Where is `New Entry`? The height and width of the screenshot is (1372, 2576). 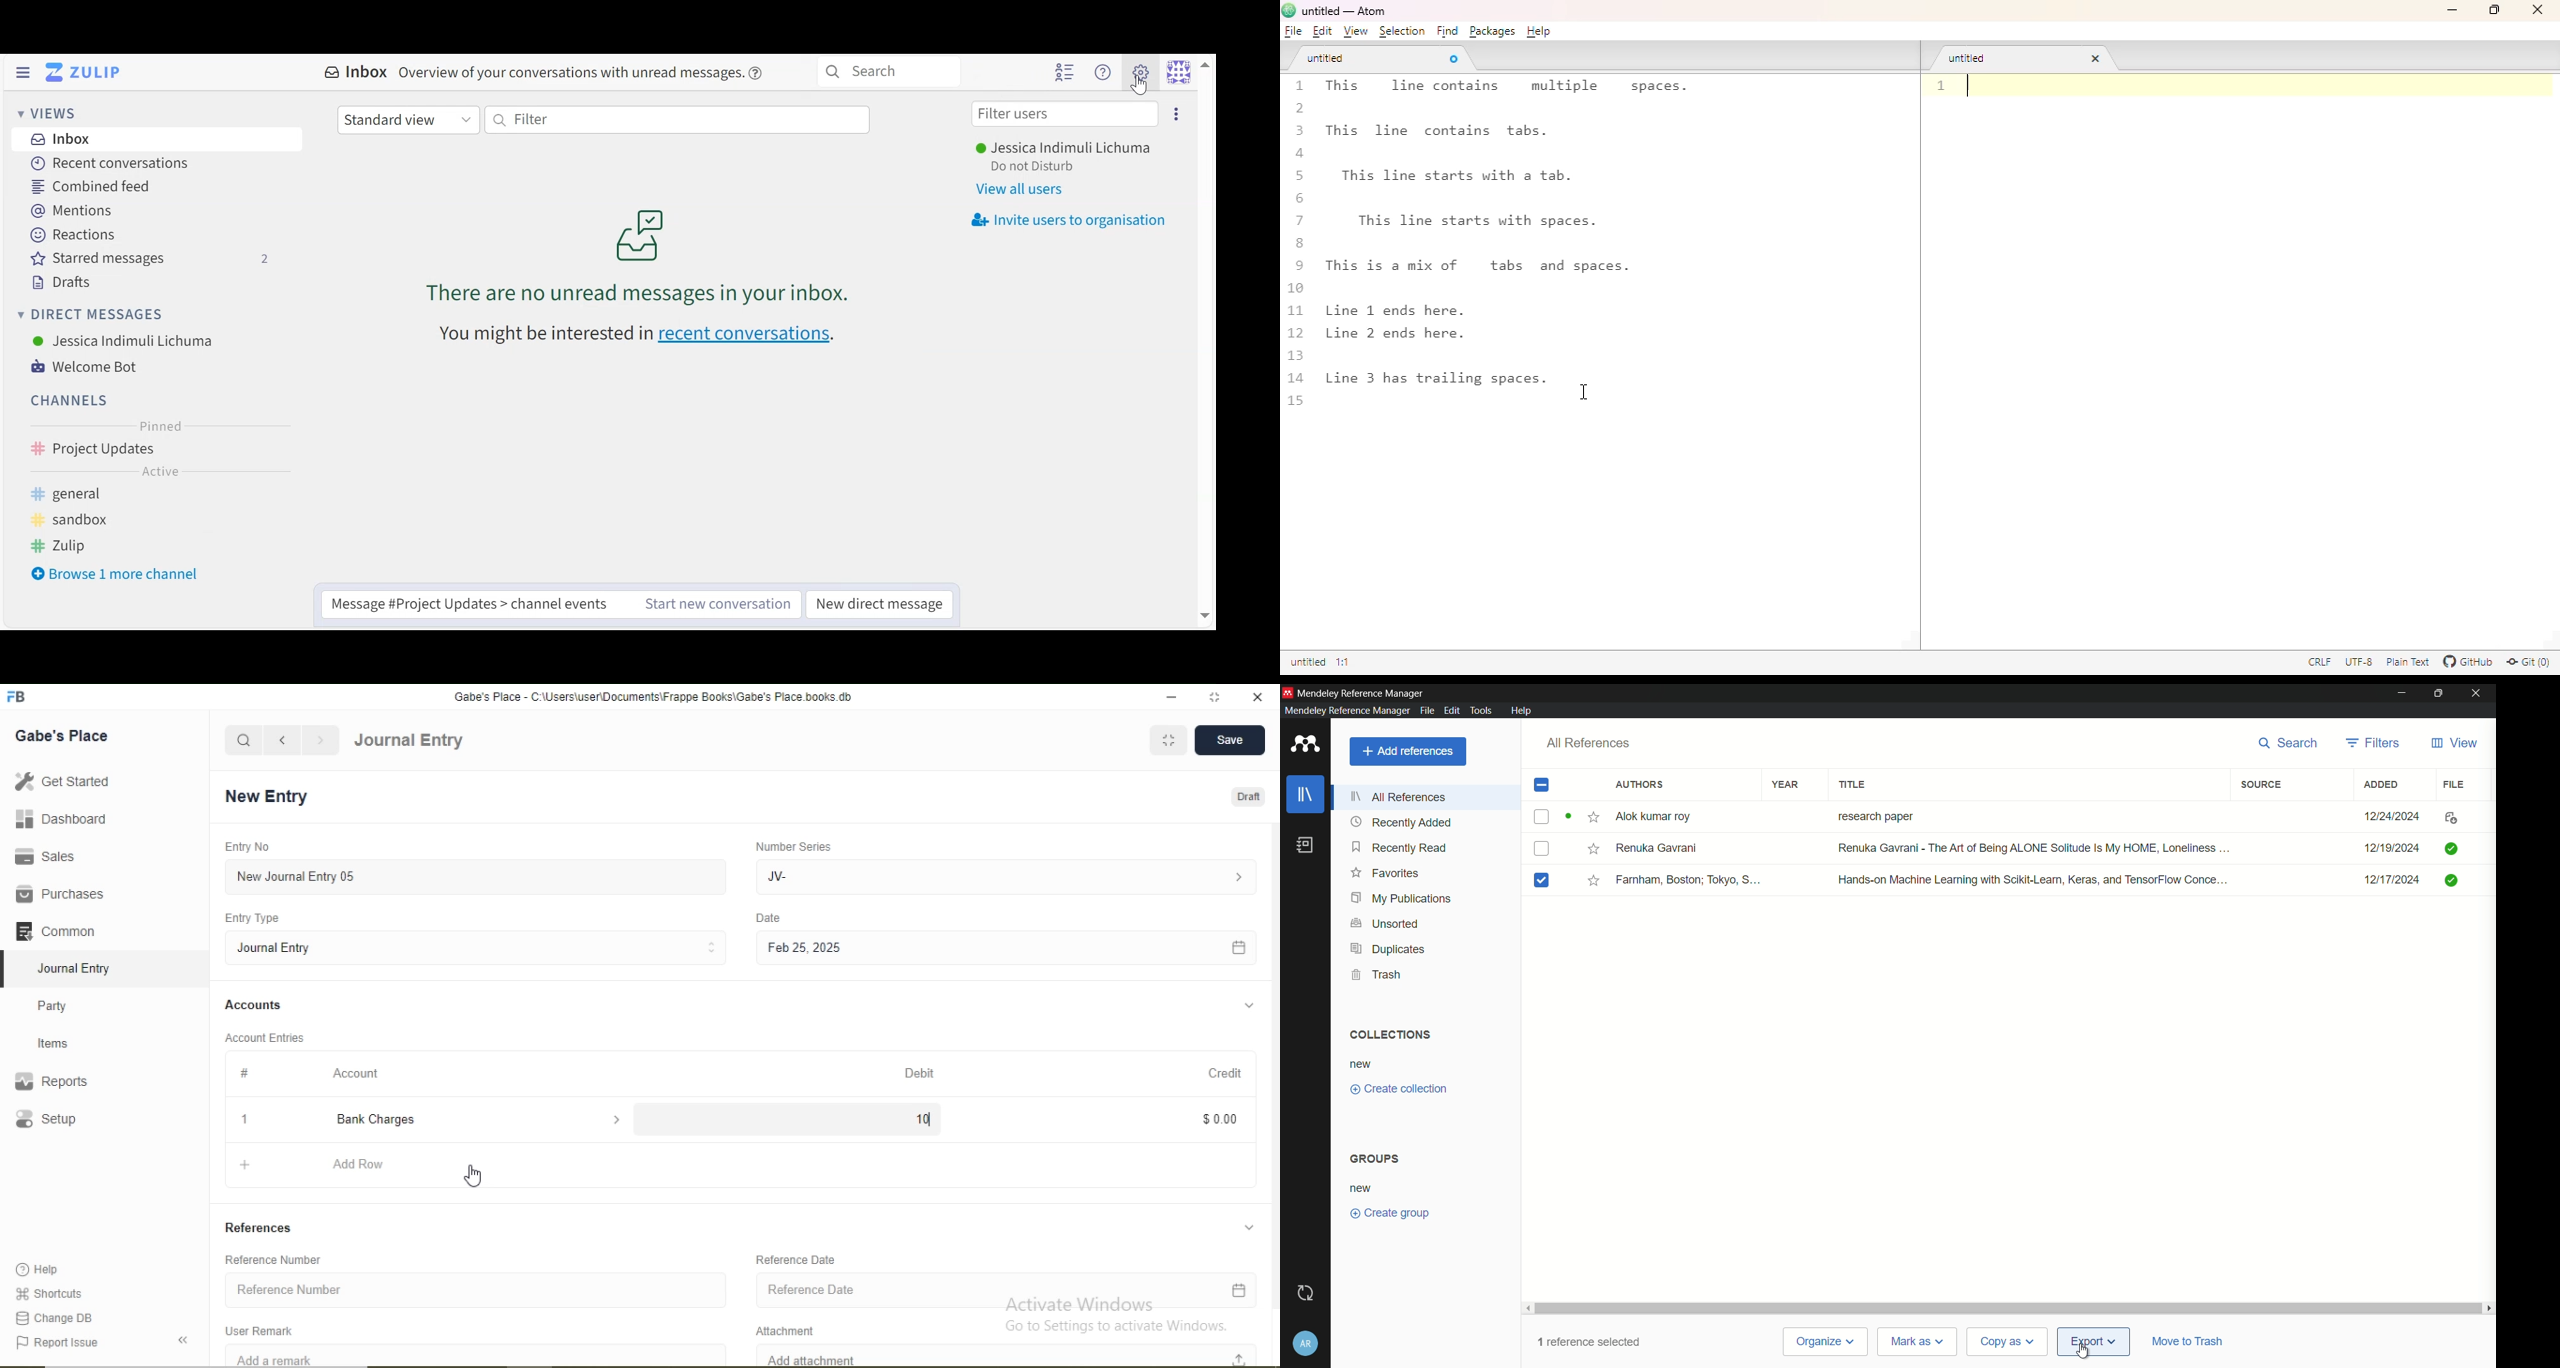 New Entry is located at coordinates (272, 797).